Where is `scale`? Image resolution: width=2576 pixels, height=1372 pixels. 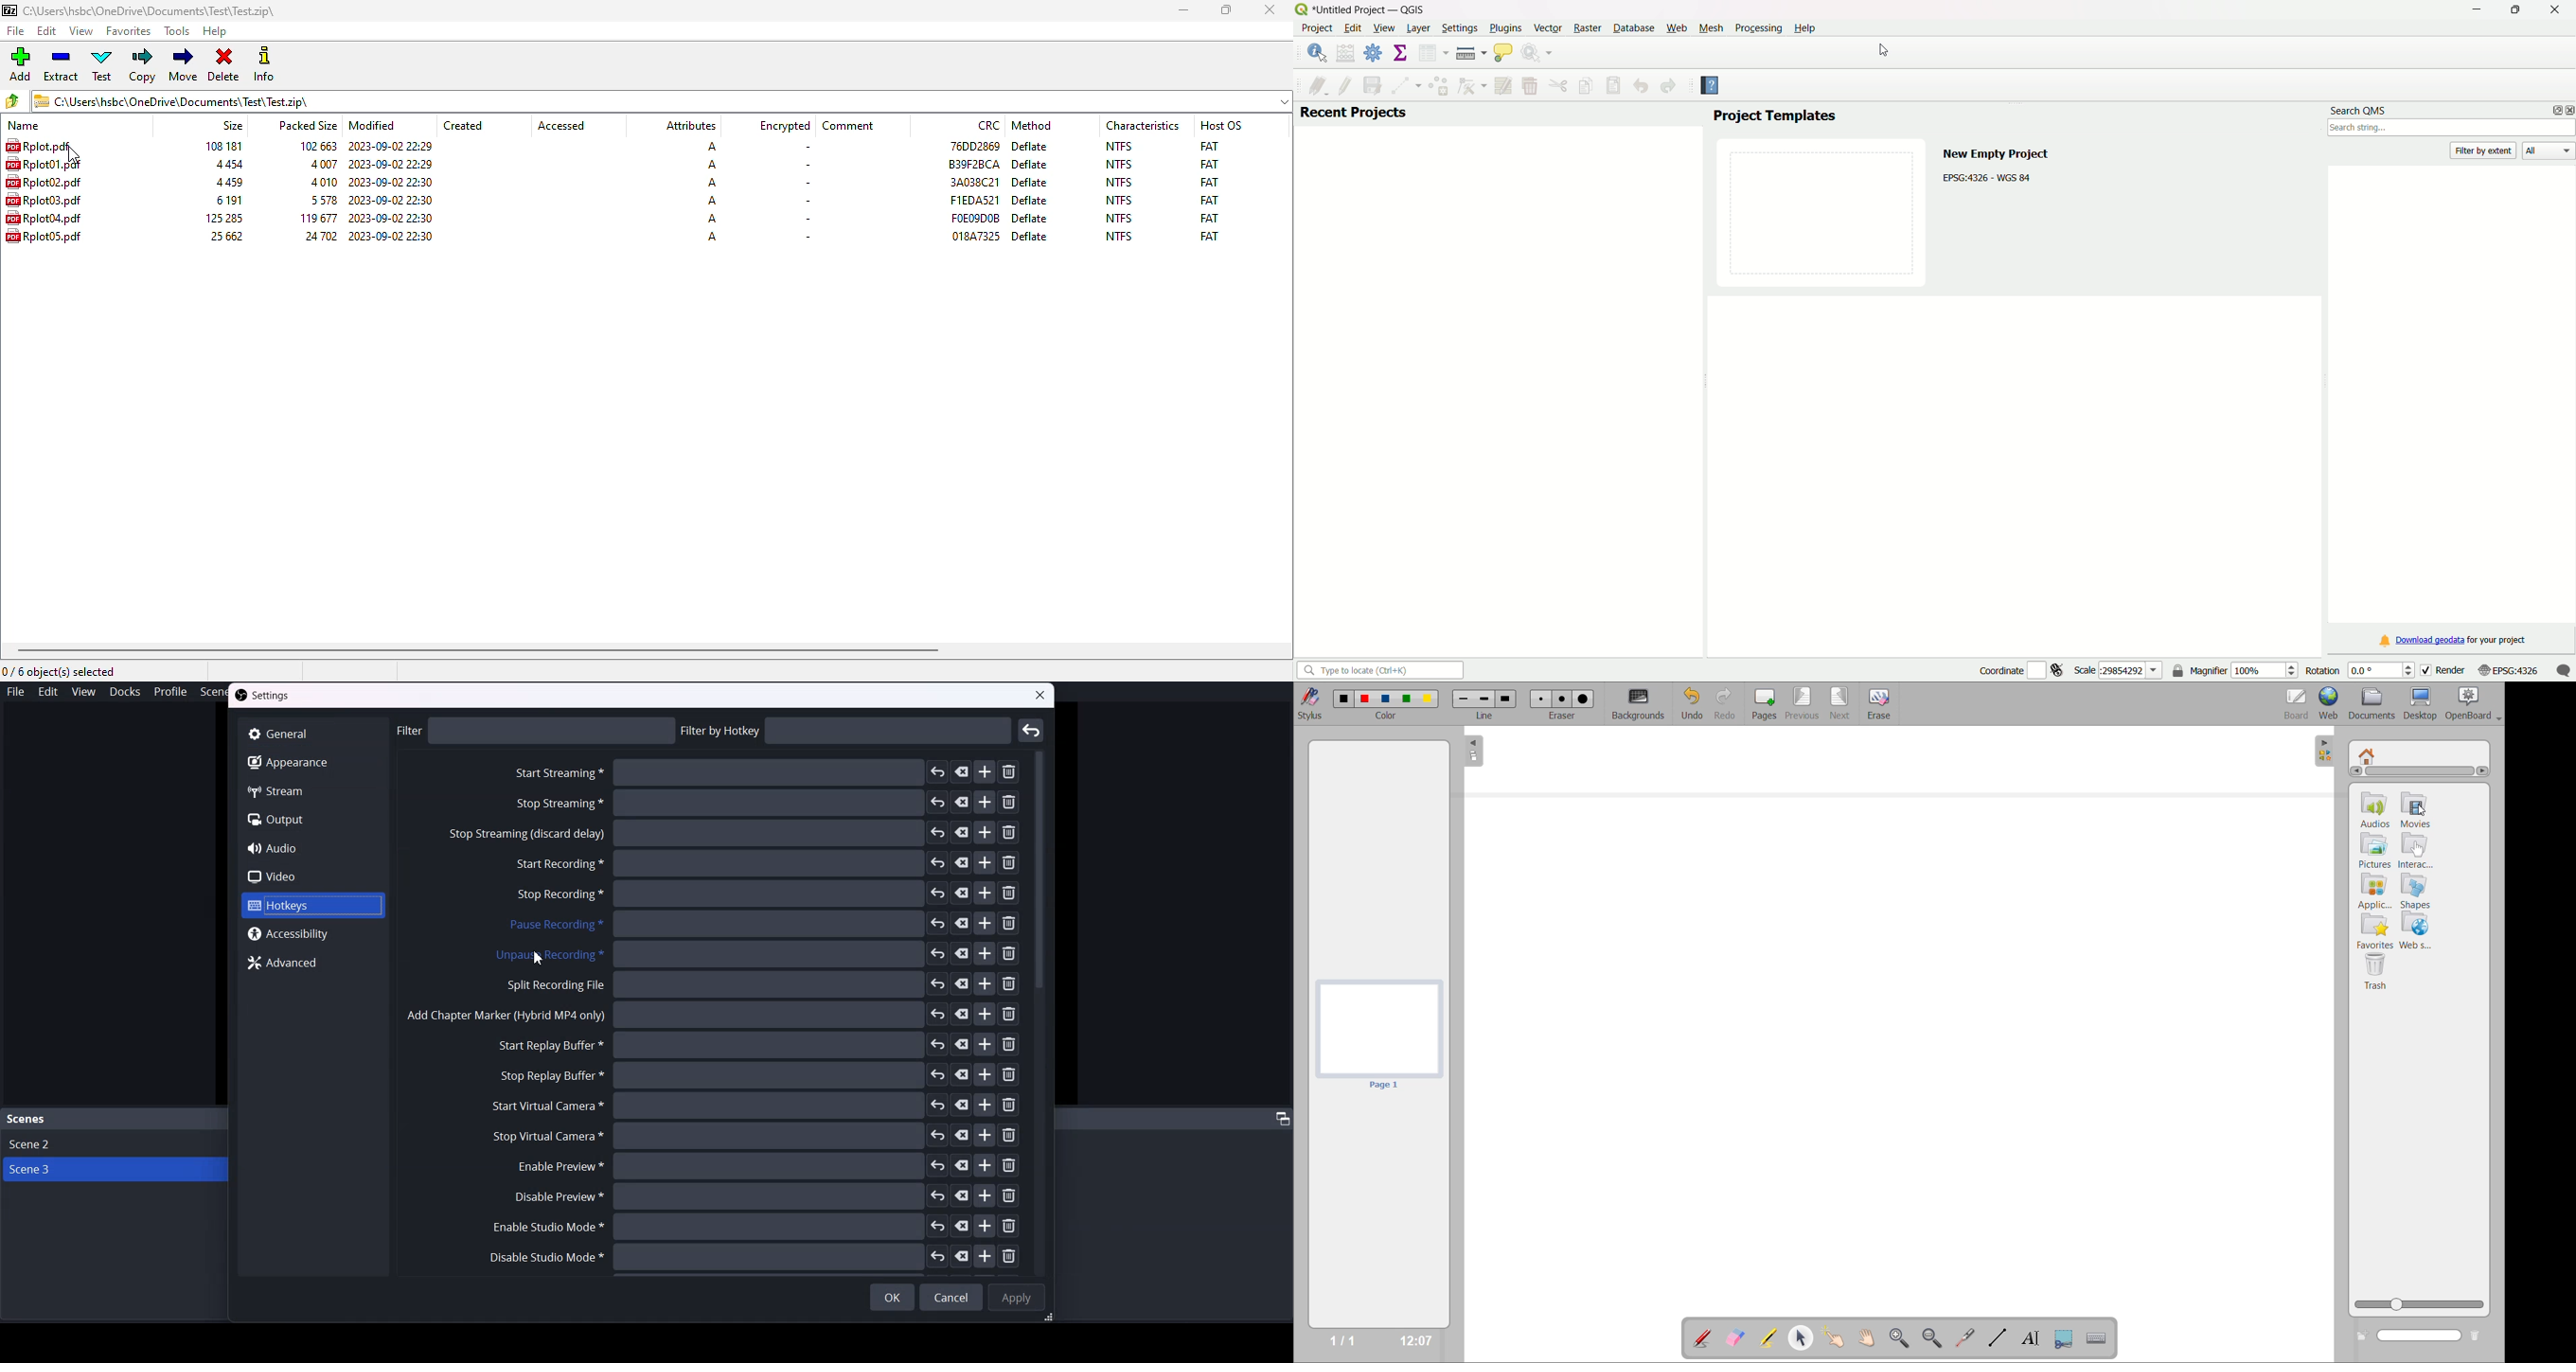 scale is located at coordinates (2119, 669).